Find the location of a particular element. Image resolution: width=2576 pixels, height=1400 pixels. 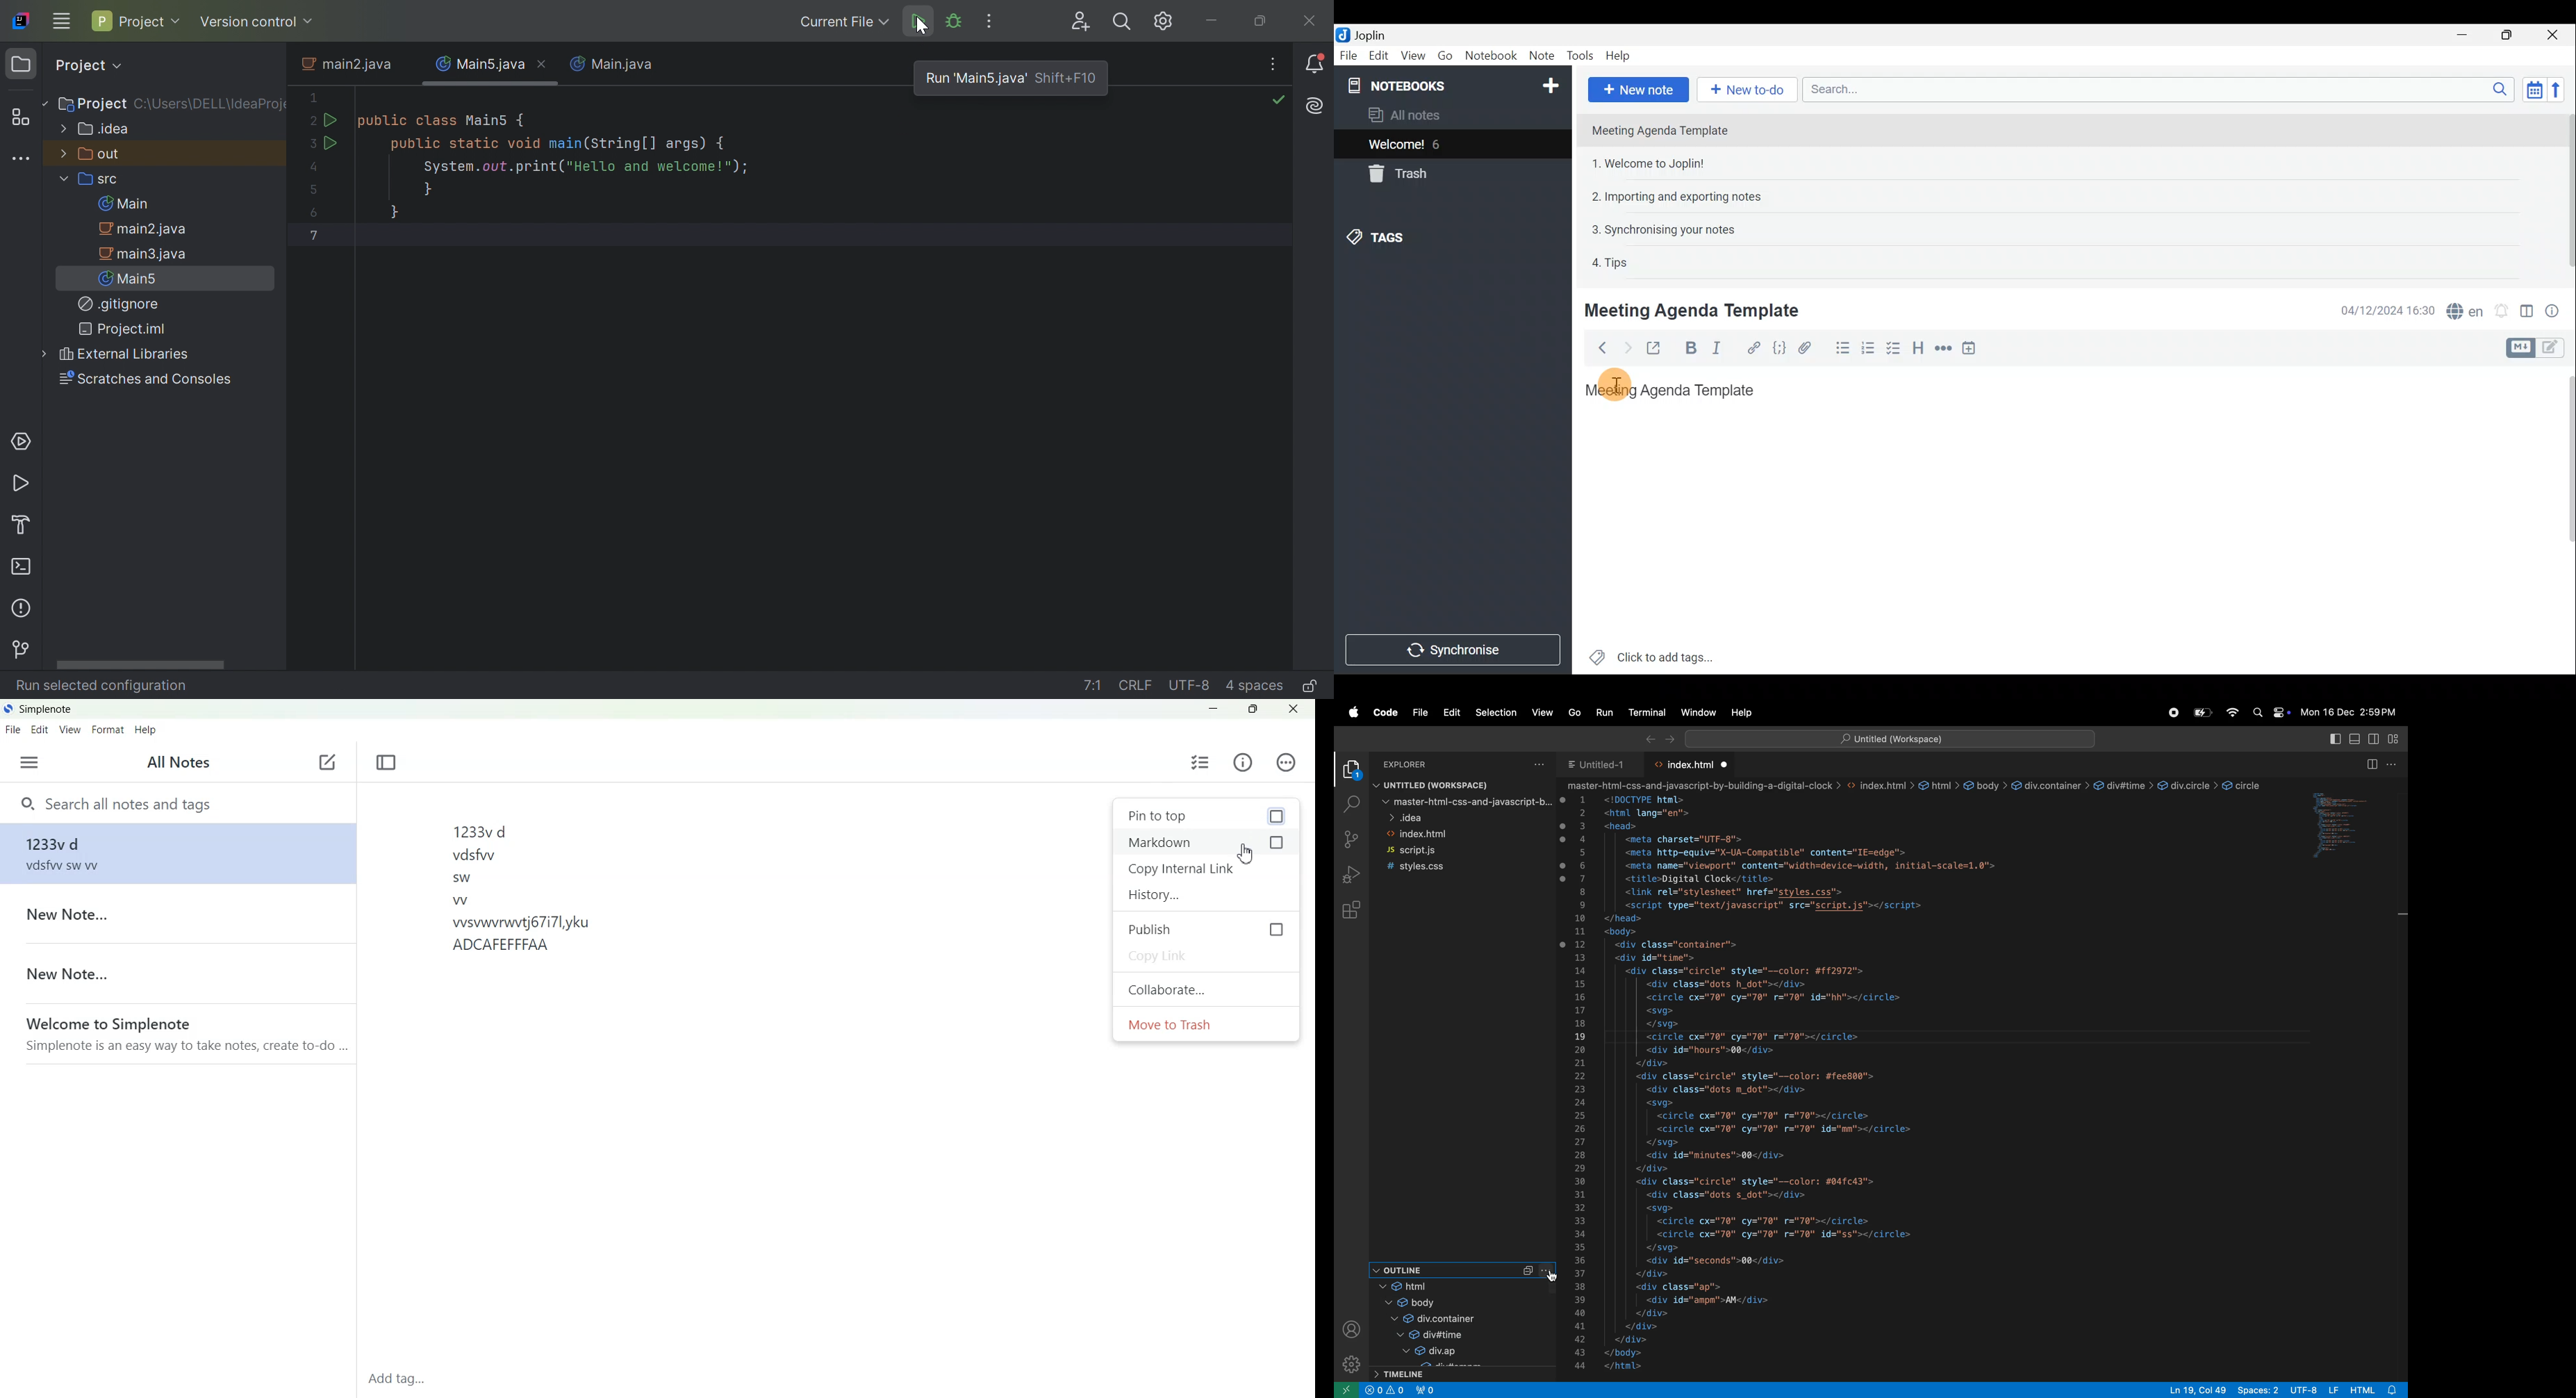

Toggle external editing is located at coordinates (1657, 349).